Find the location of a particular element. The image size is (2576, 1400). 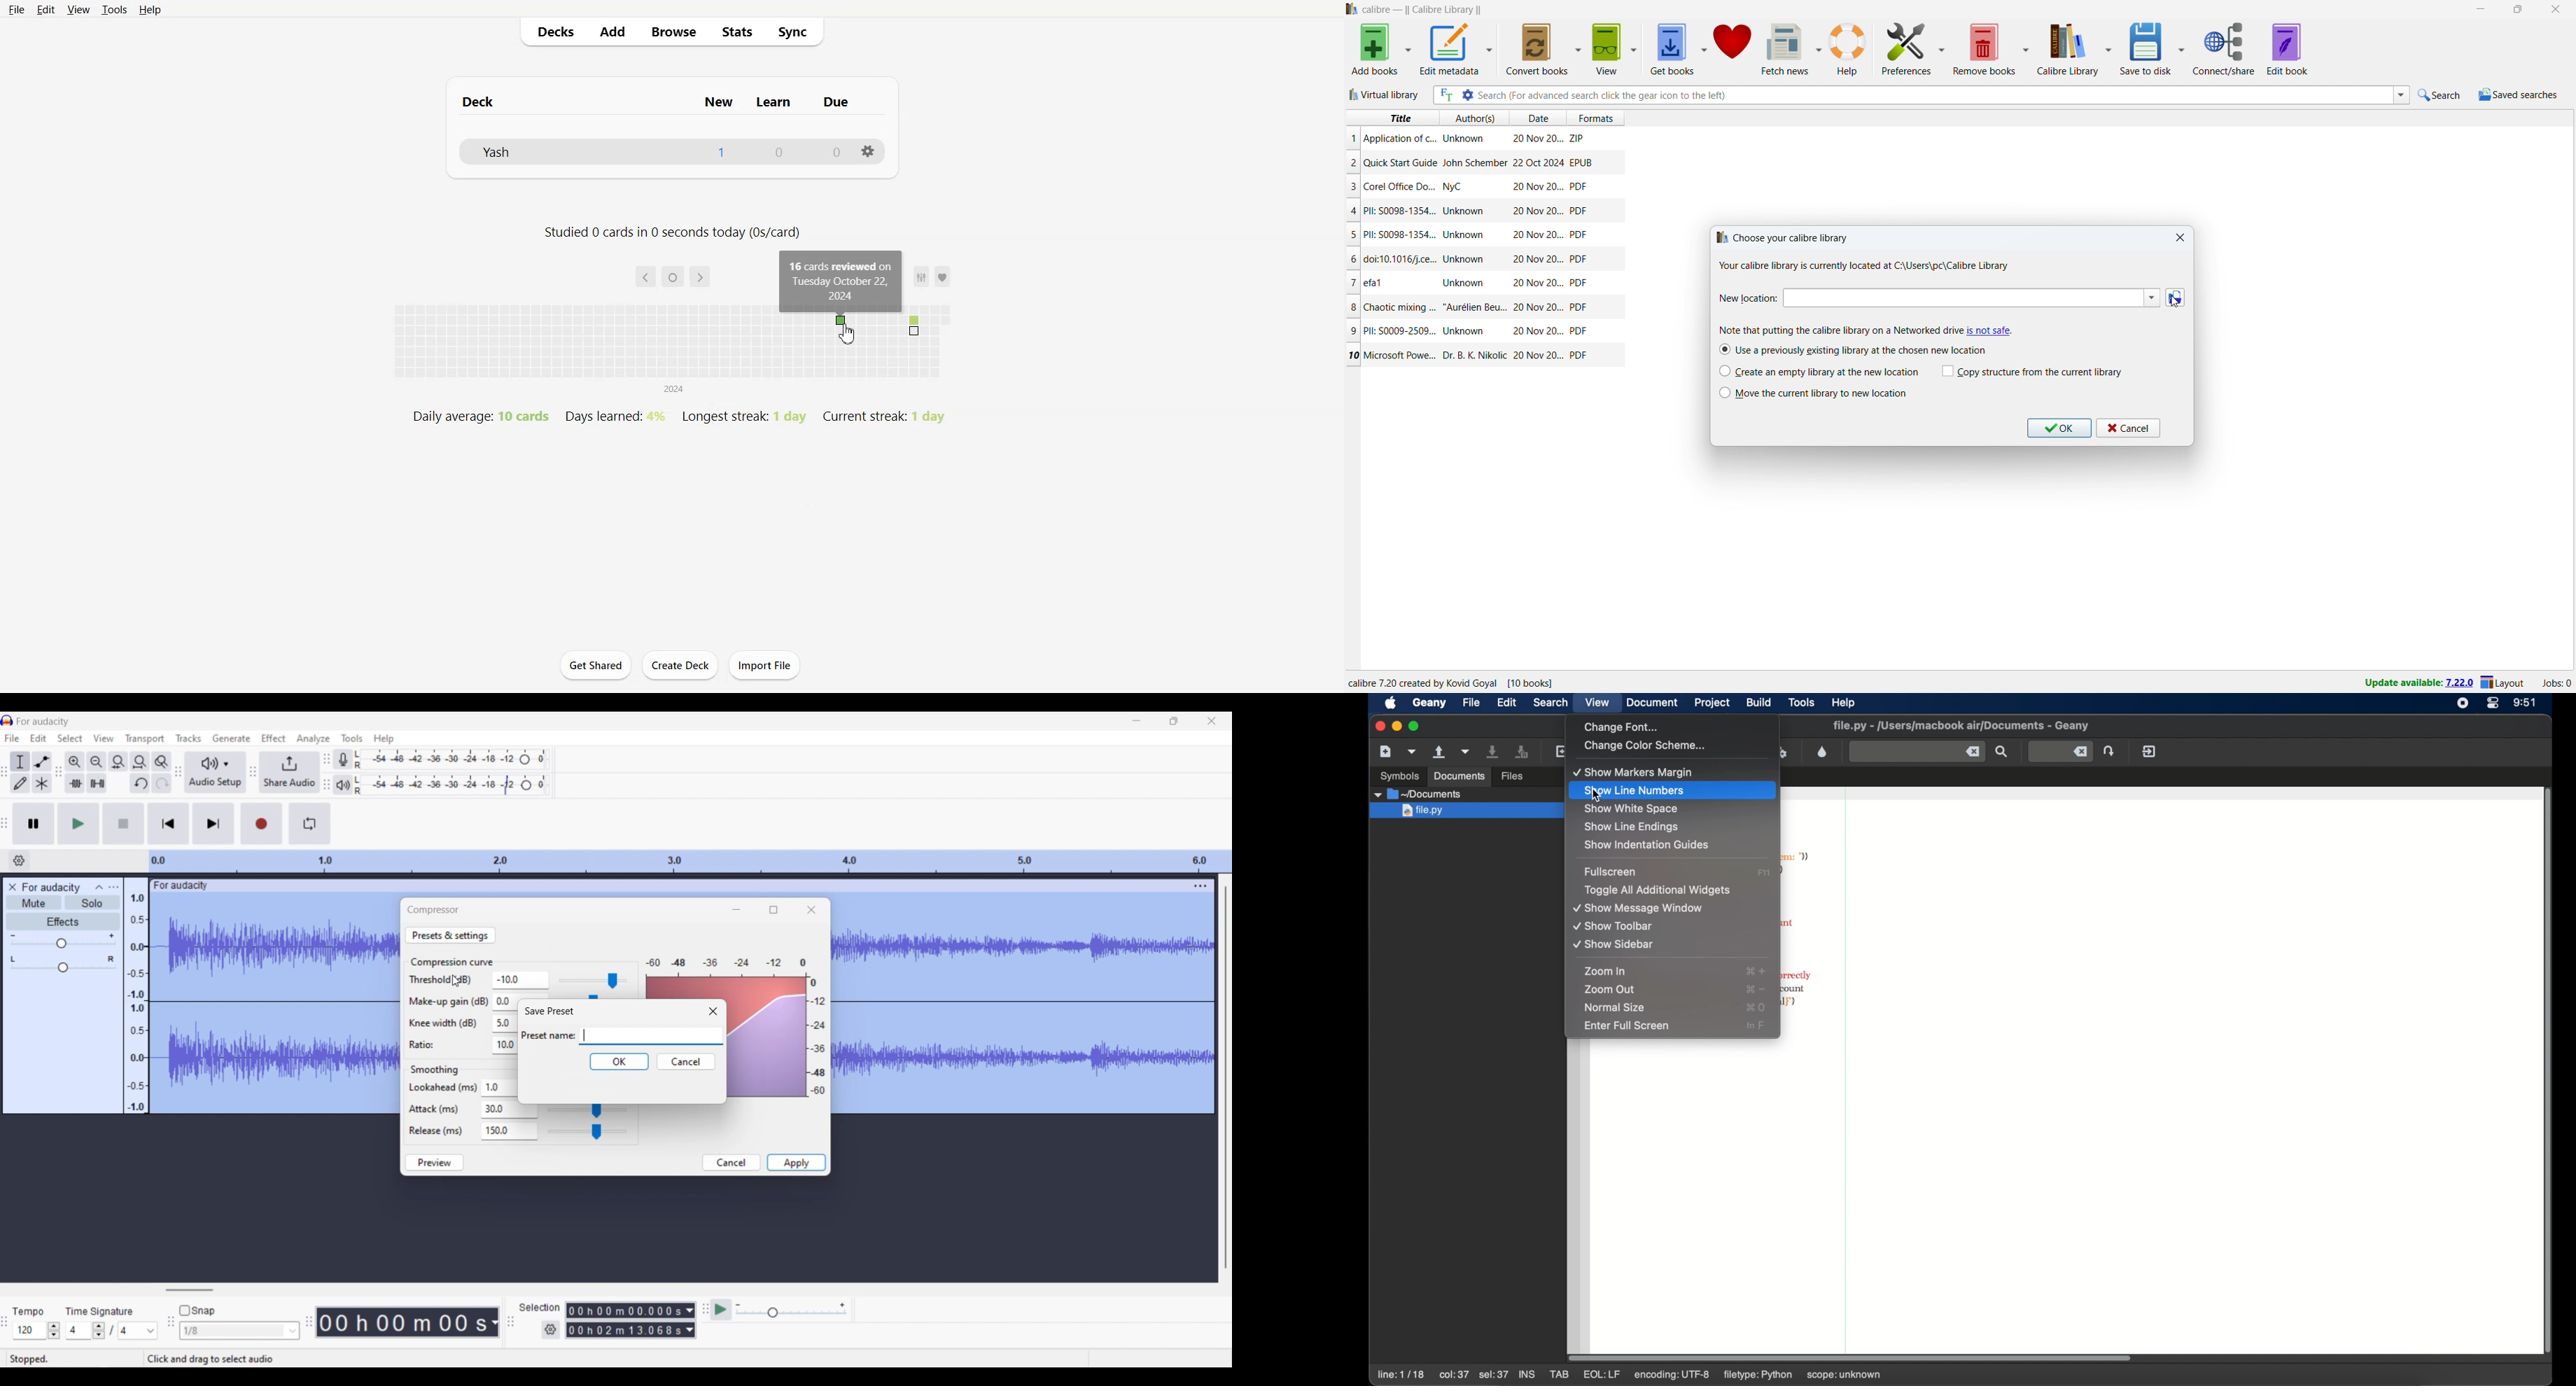

0 is located at coordinates (779, 151).